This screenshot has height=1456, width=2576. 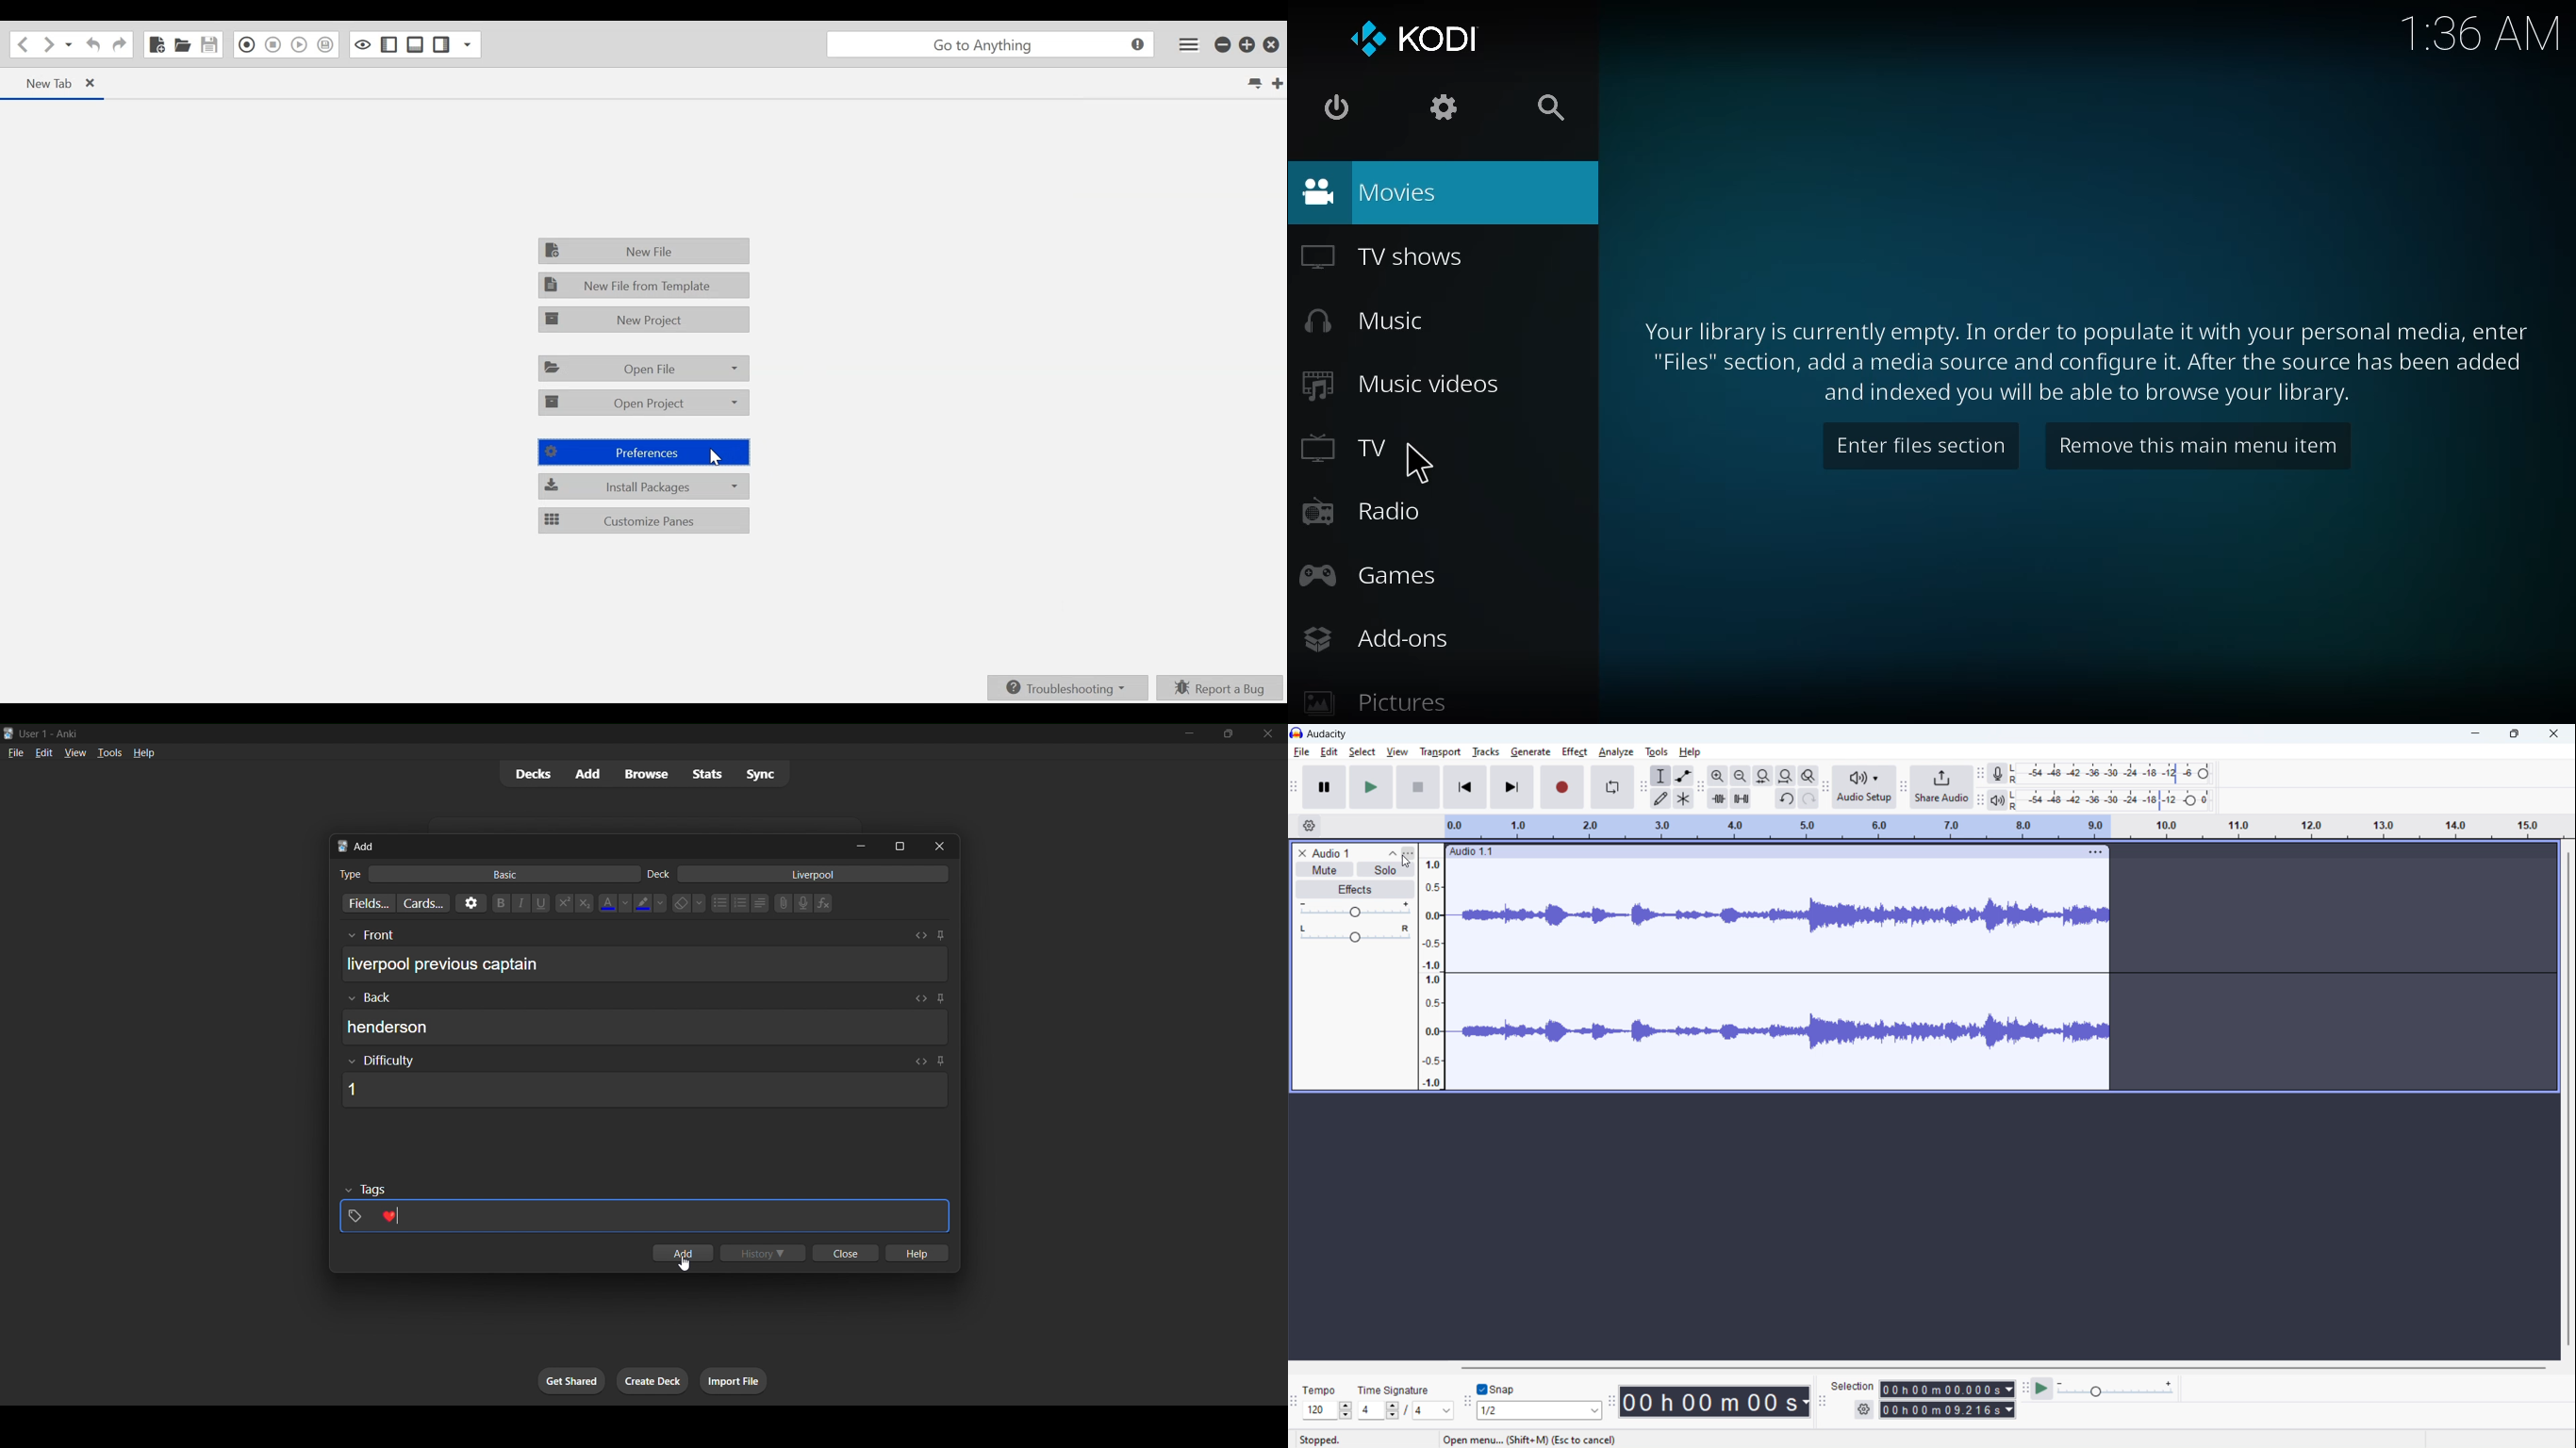 I want to click on pause, so click(x=1326, y=788).